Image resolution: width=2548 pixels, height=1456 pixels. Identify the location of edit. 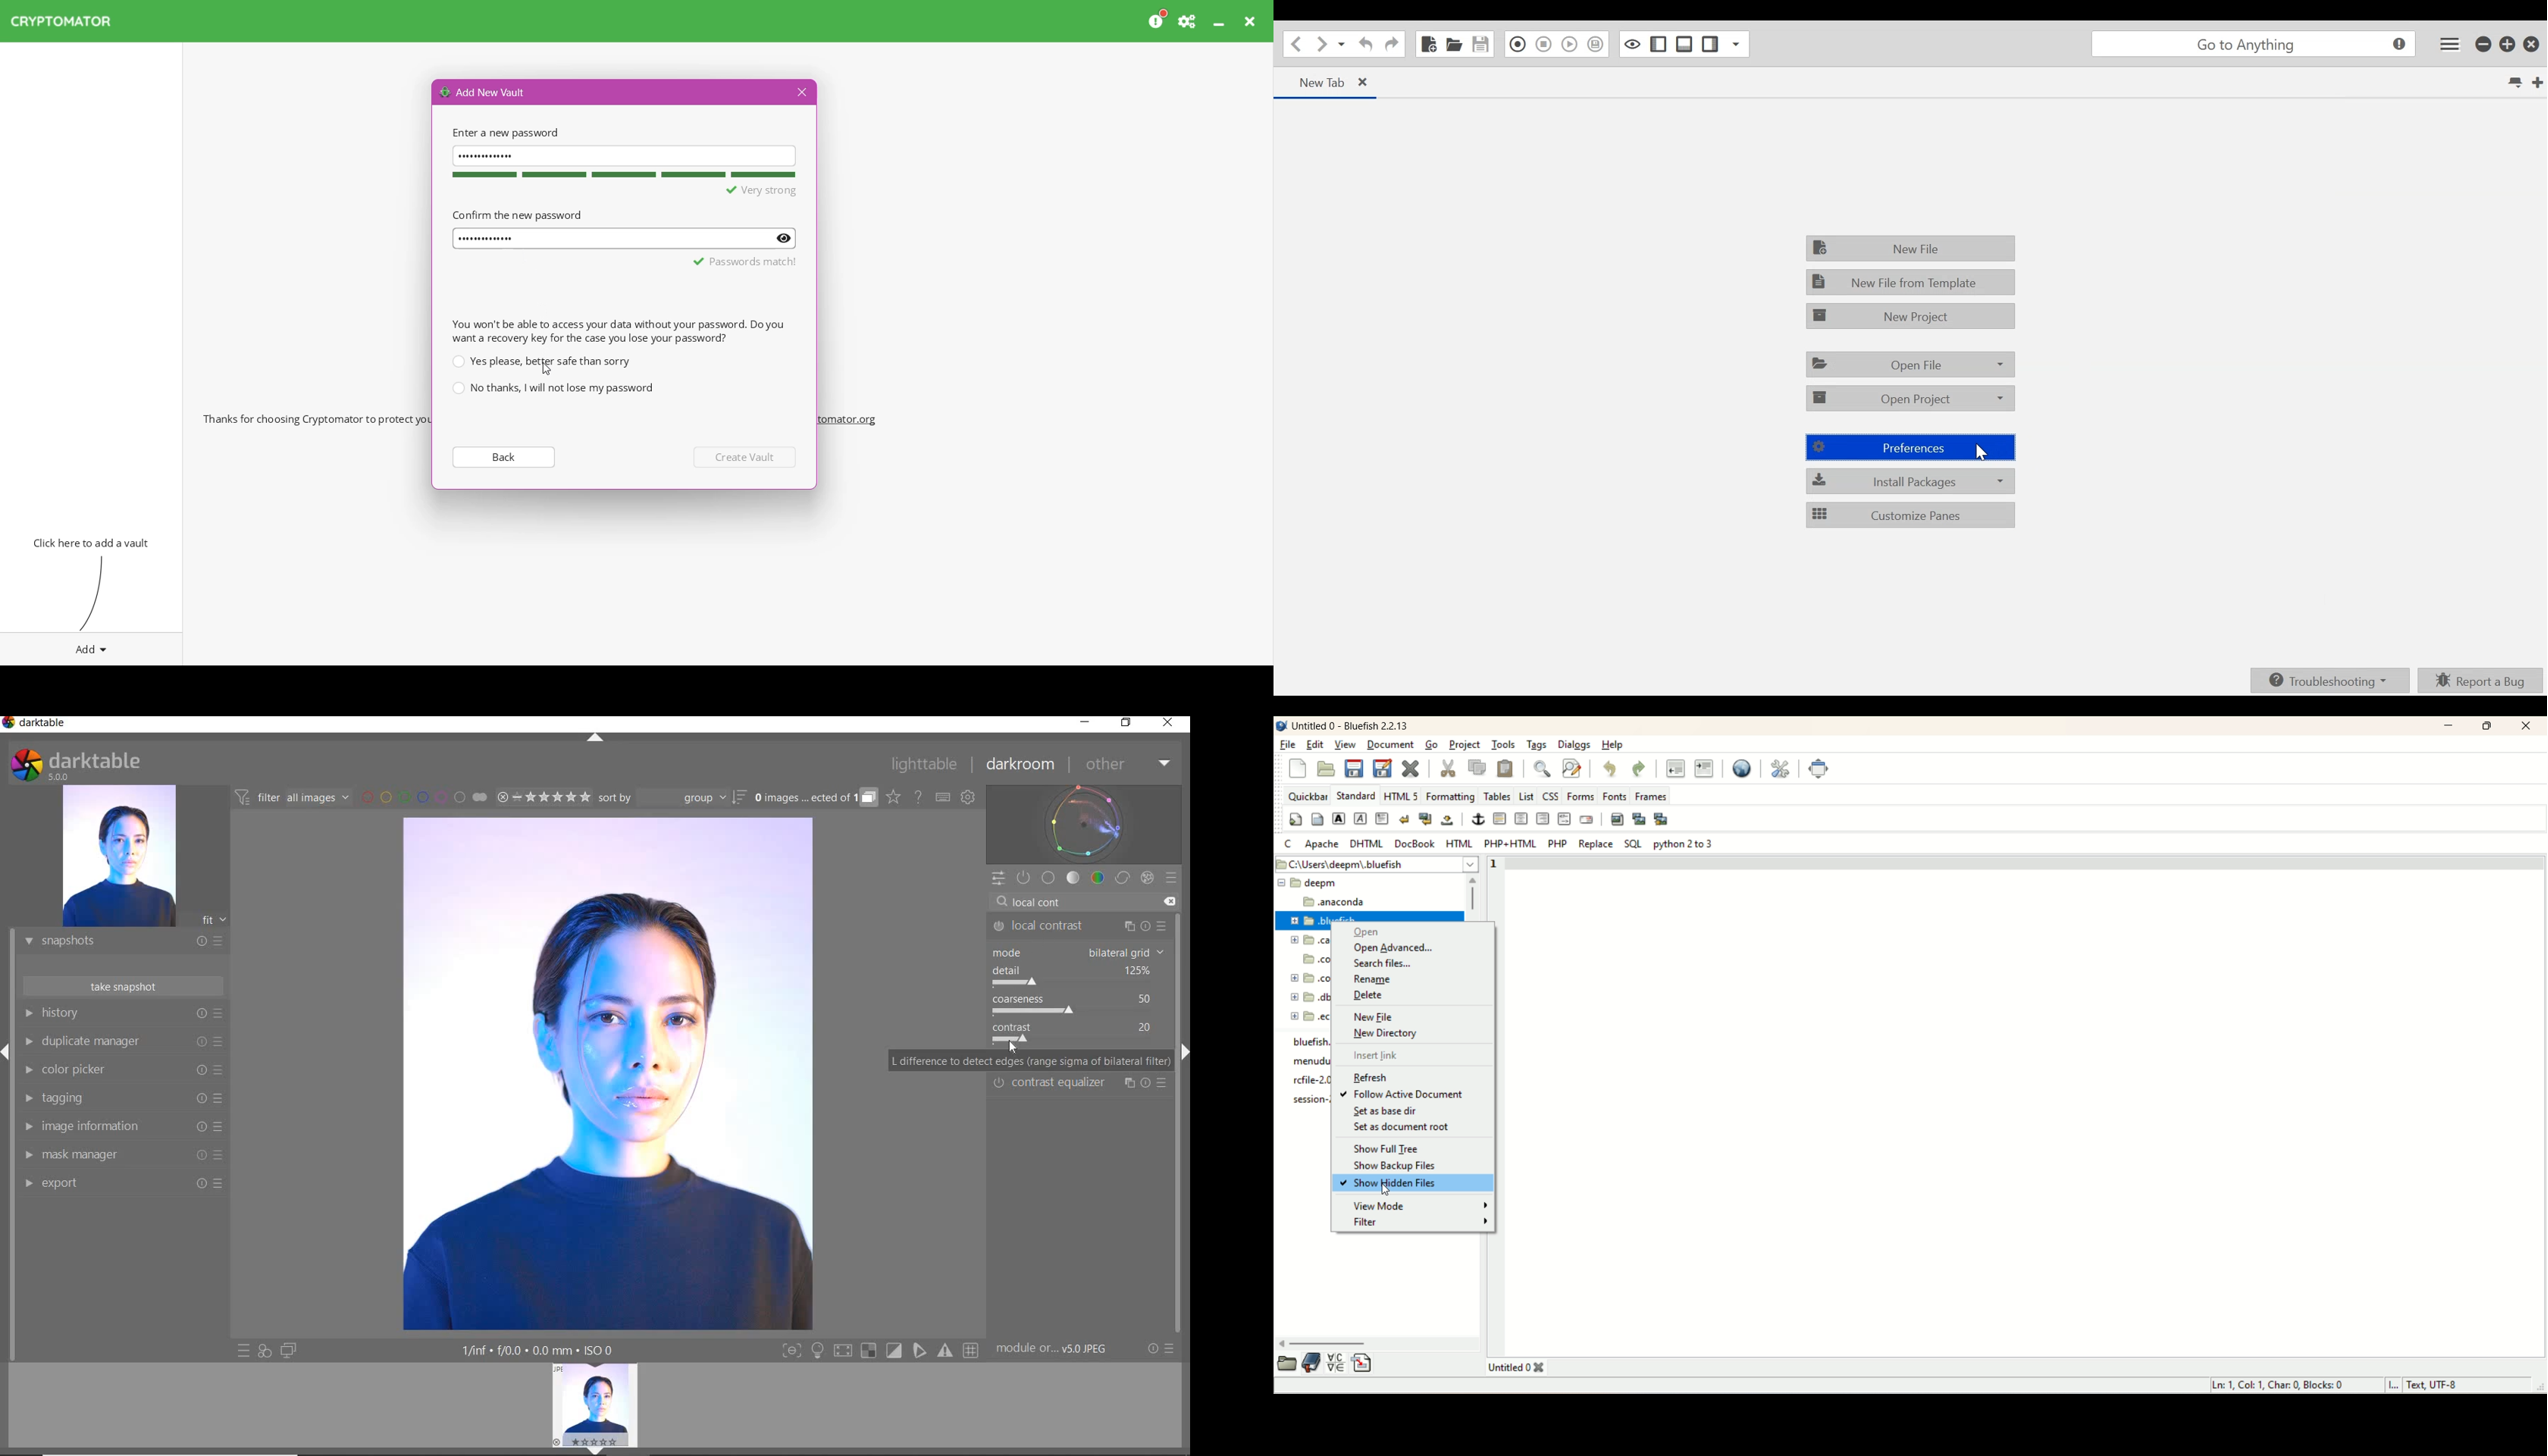
(1314, 745).